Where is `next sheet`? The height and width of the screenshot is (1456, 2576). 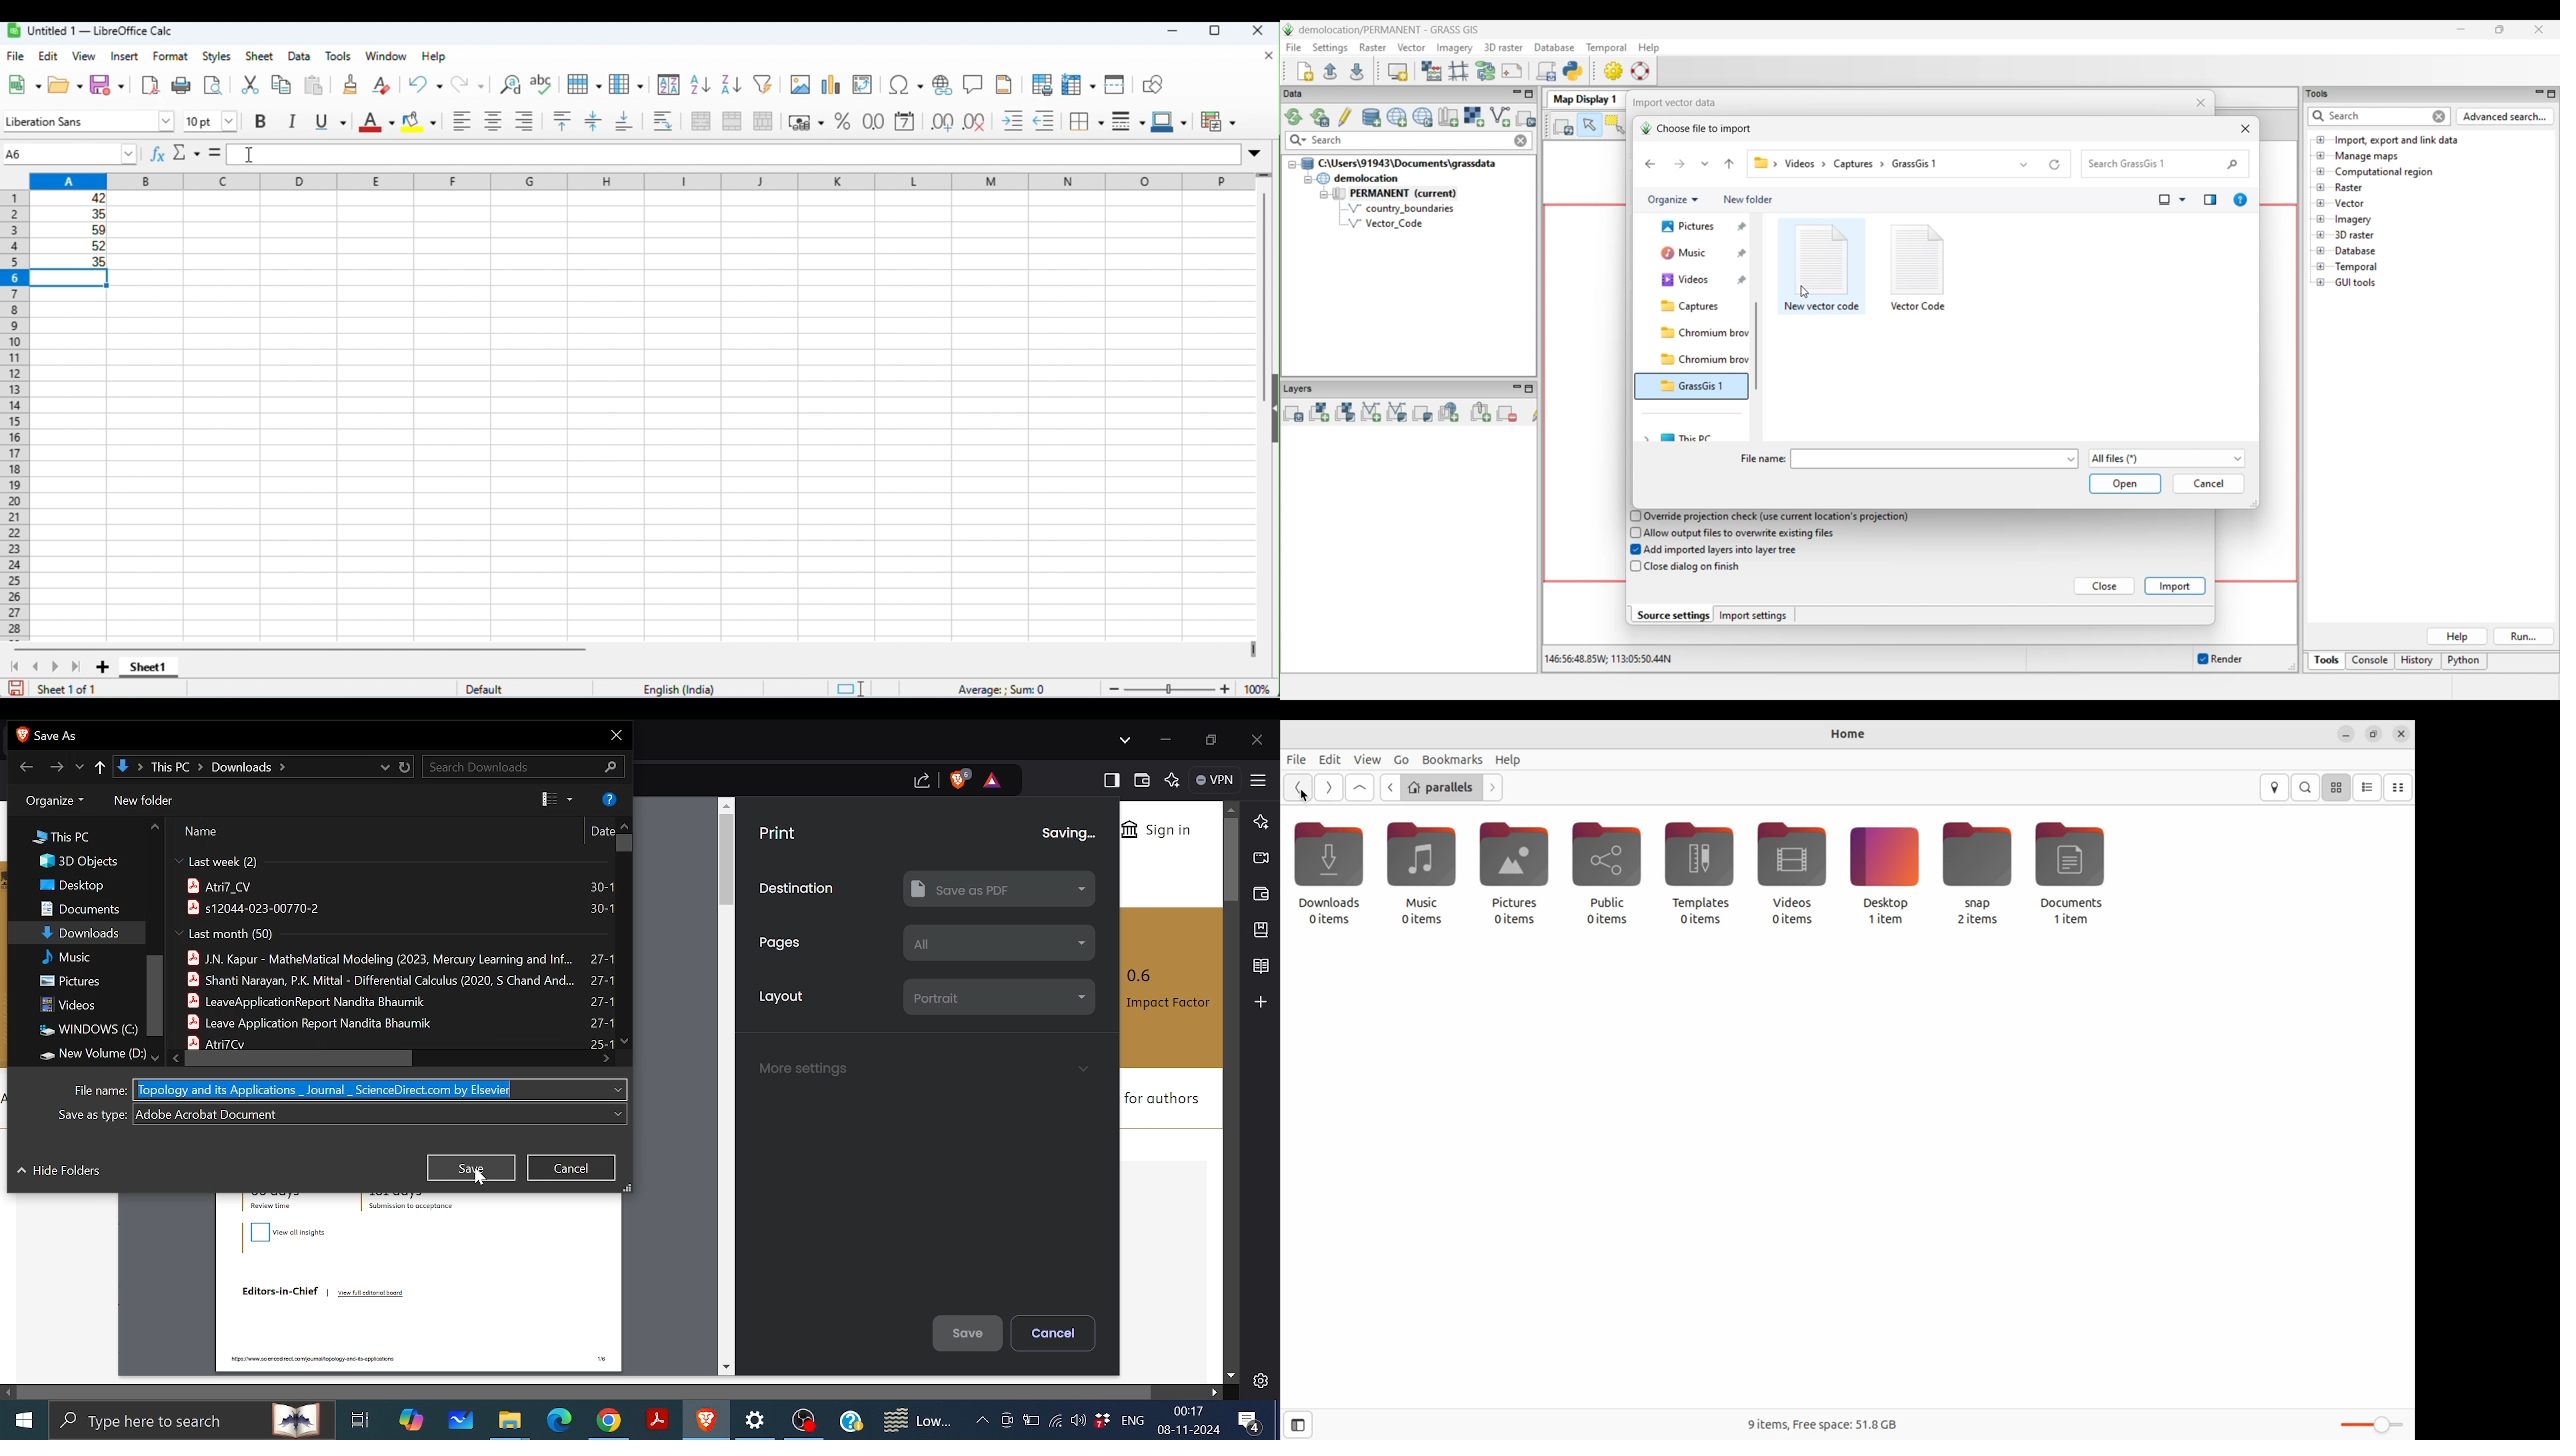 next sheet is located at coordinates (56, 667).